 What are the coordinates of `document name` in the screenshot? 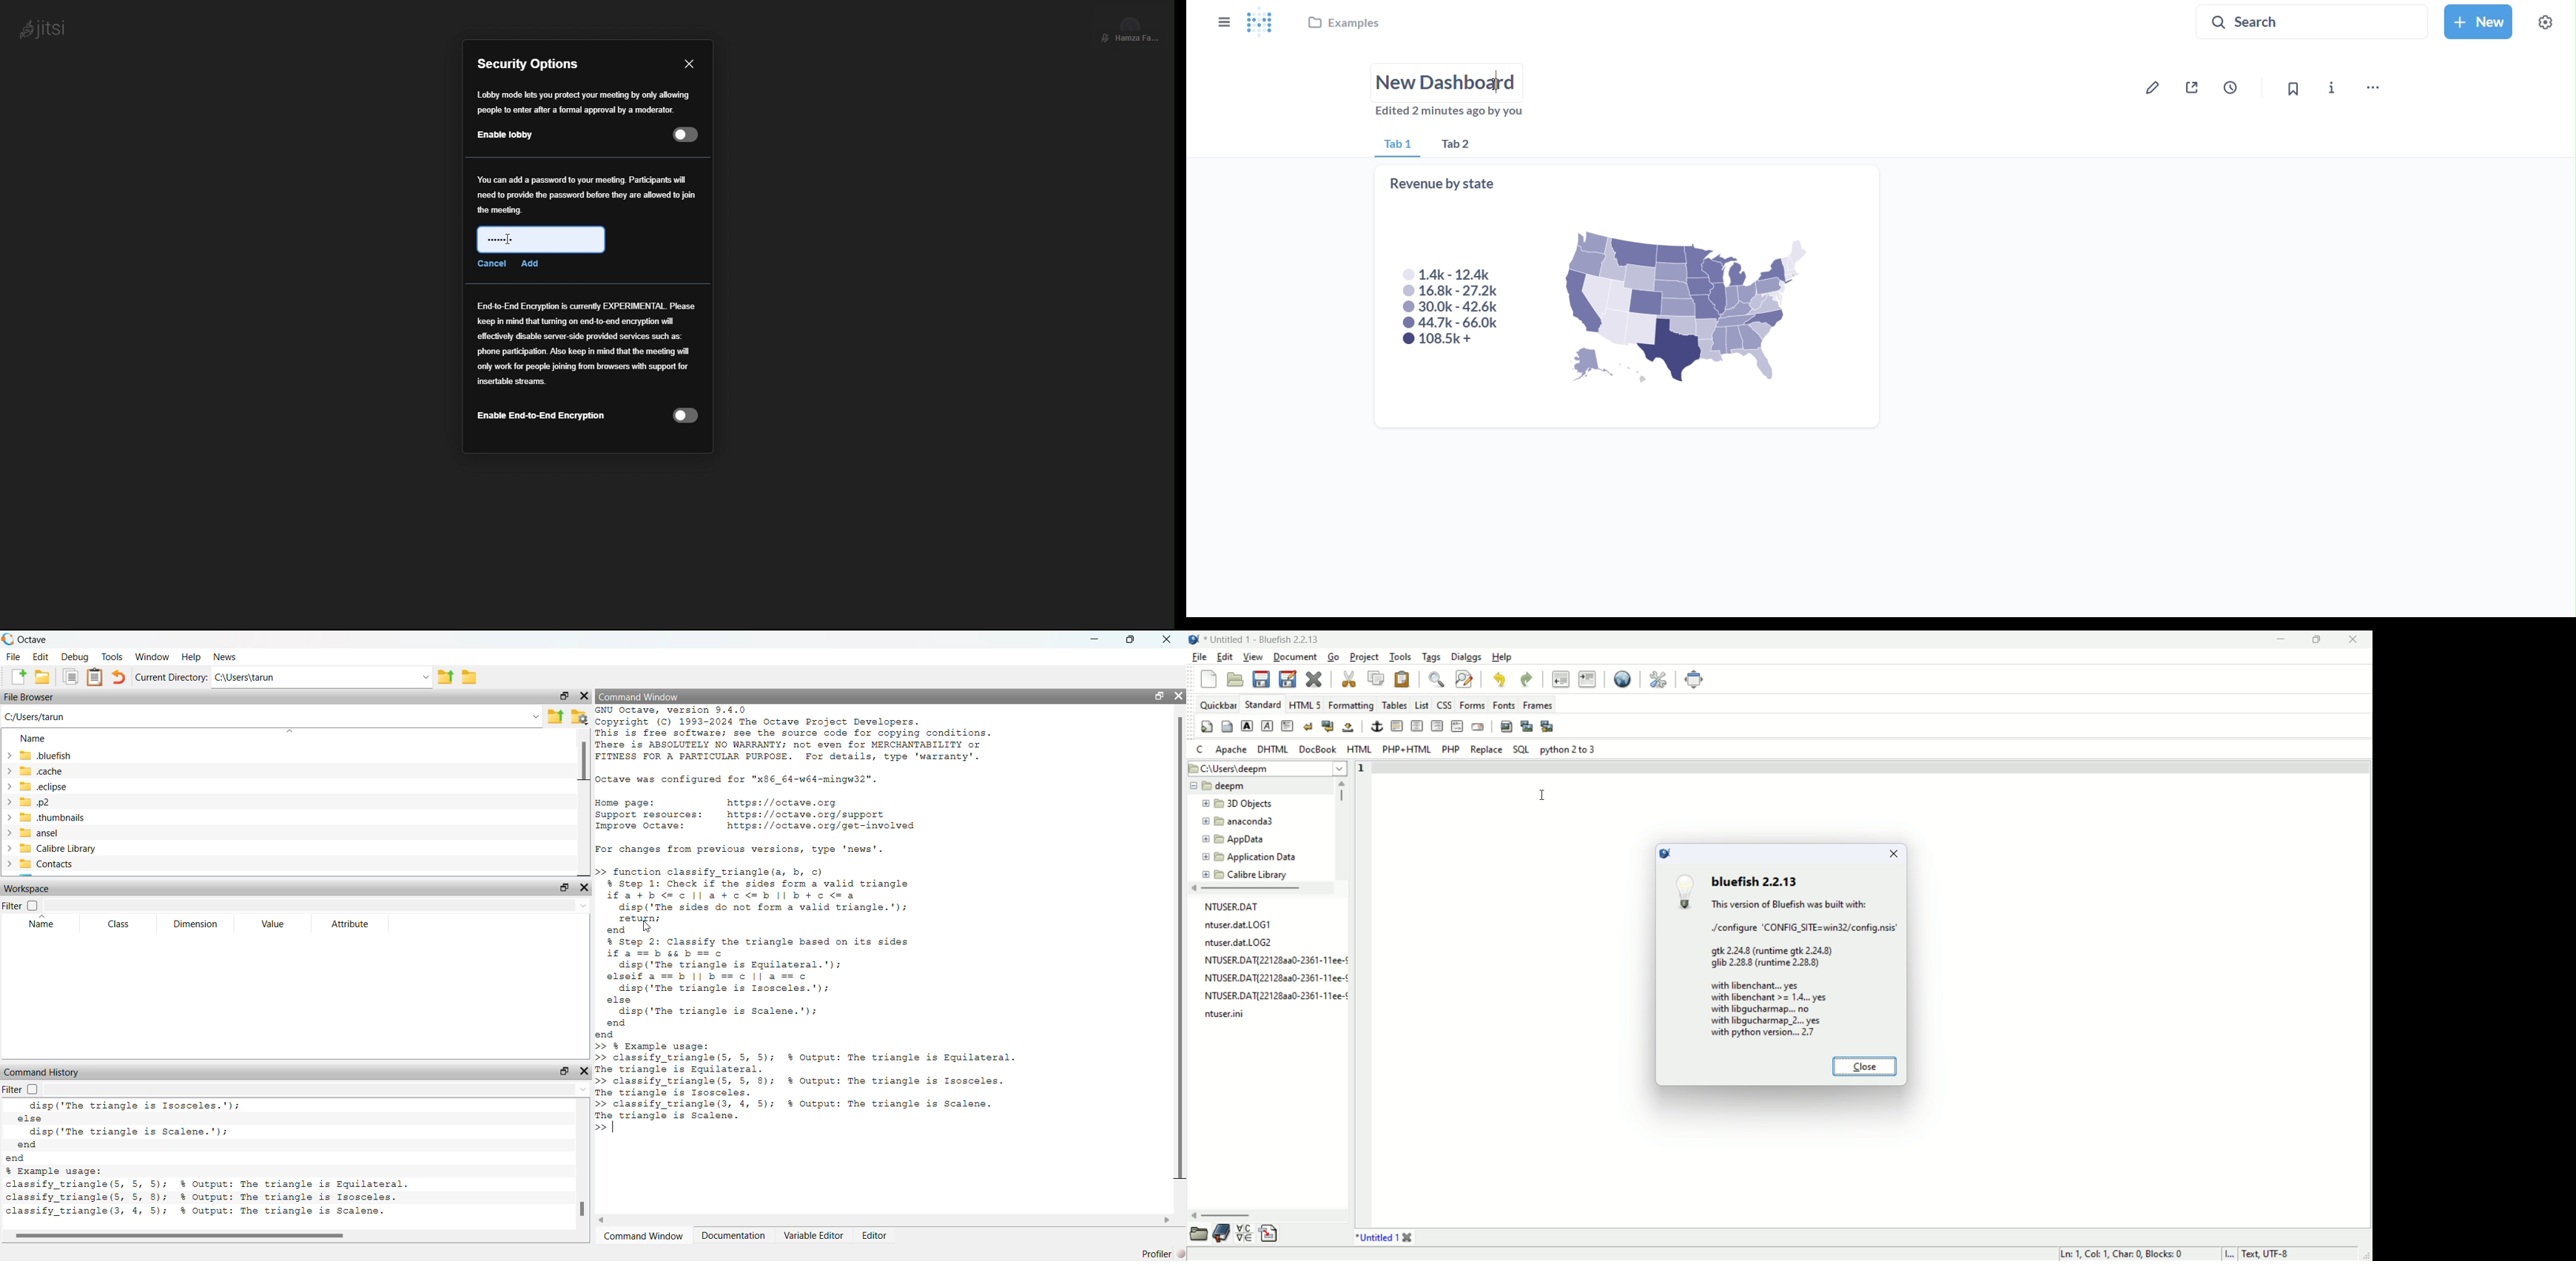 It's located at (1270, 638).